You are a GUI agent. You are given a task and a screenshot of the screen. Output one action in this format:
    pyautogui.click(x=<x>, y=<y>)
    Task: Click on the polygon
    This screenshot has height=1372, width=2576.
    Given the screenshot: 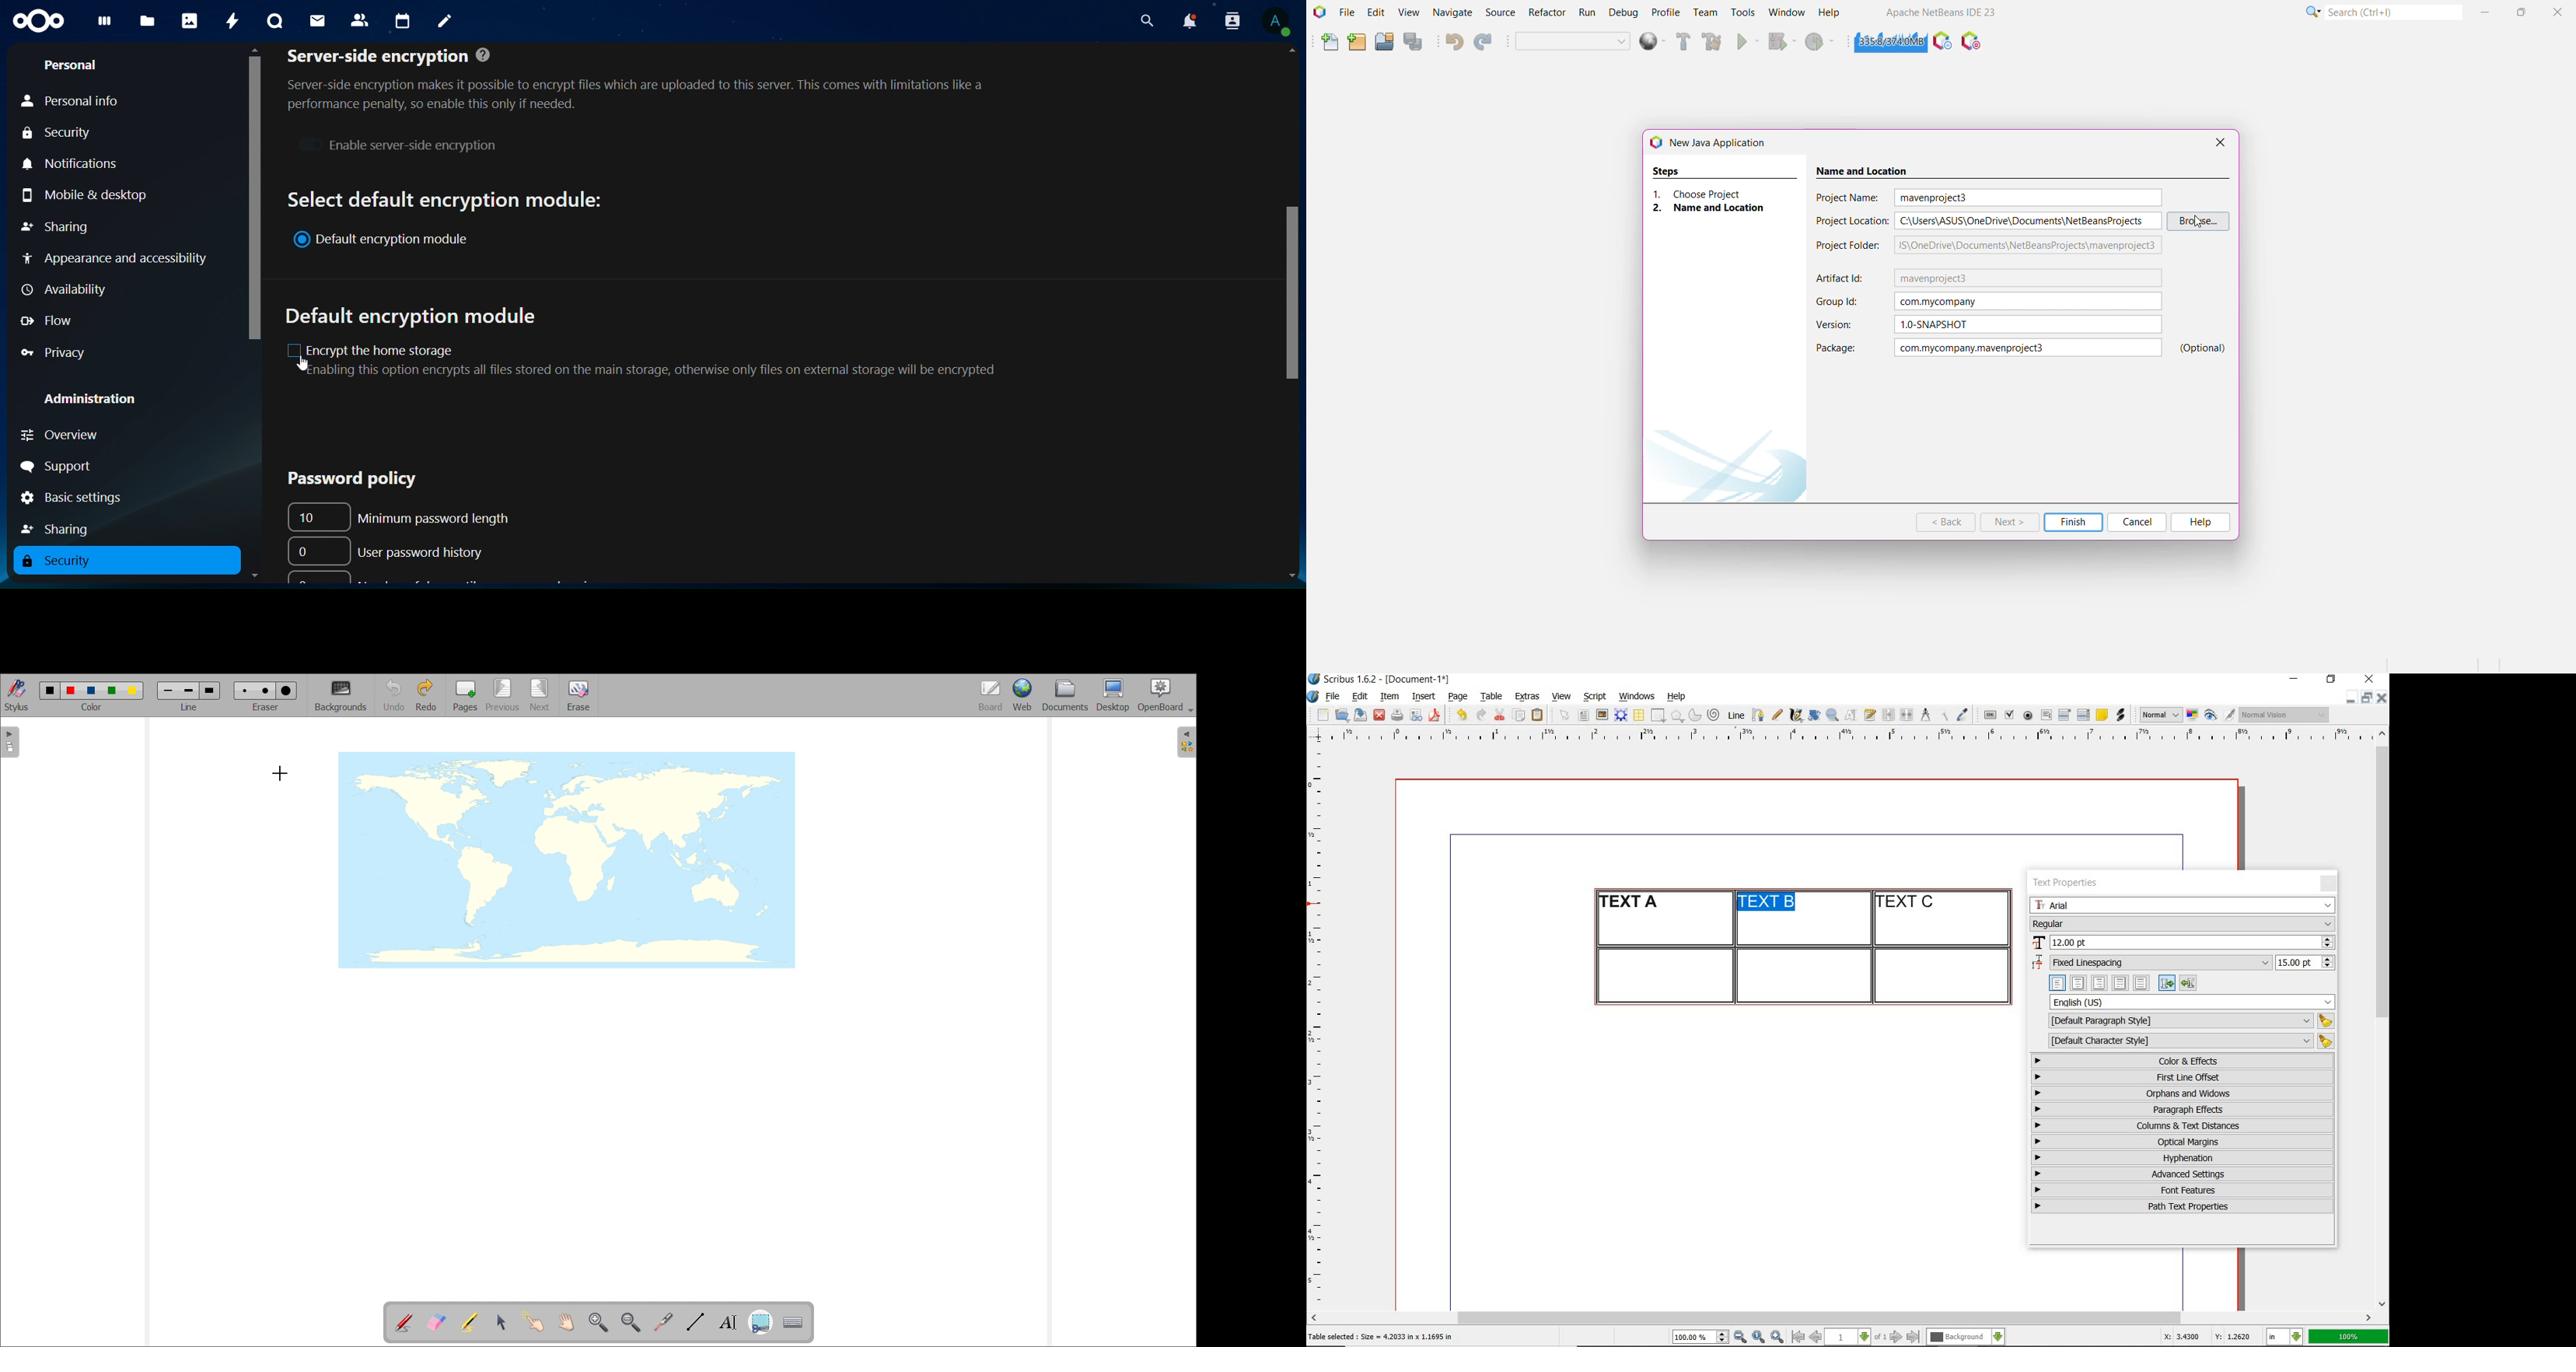 What is the action you would take?
    pyautogui.click(x=1677, y=715)
    